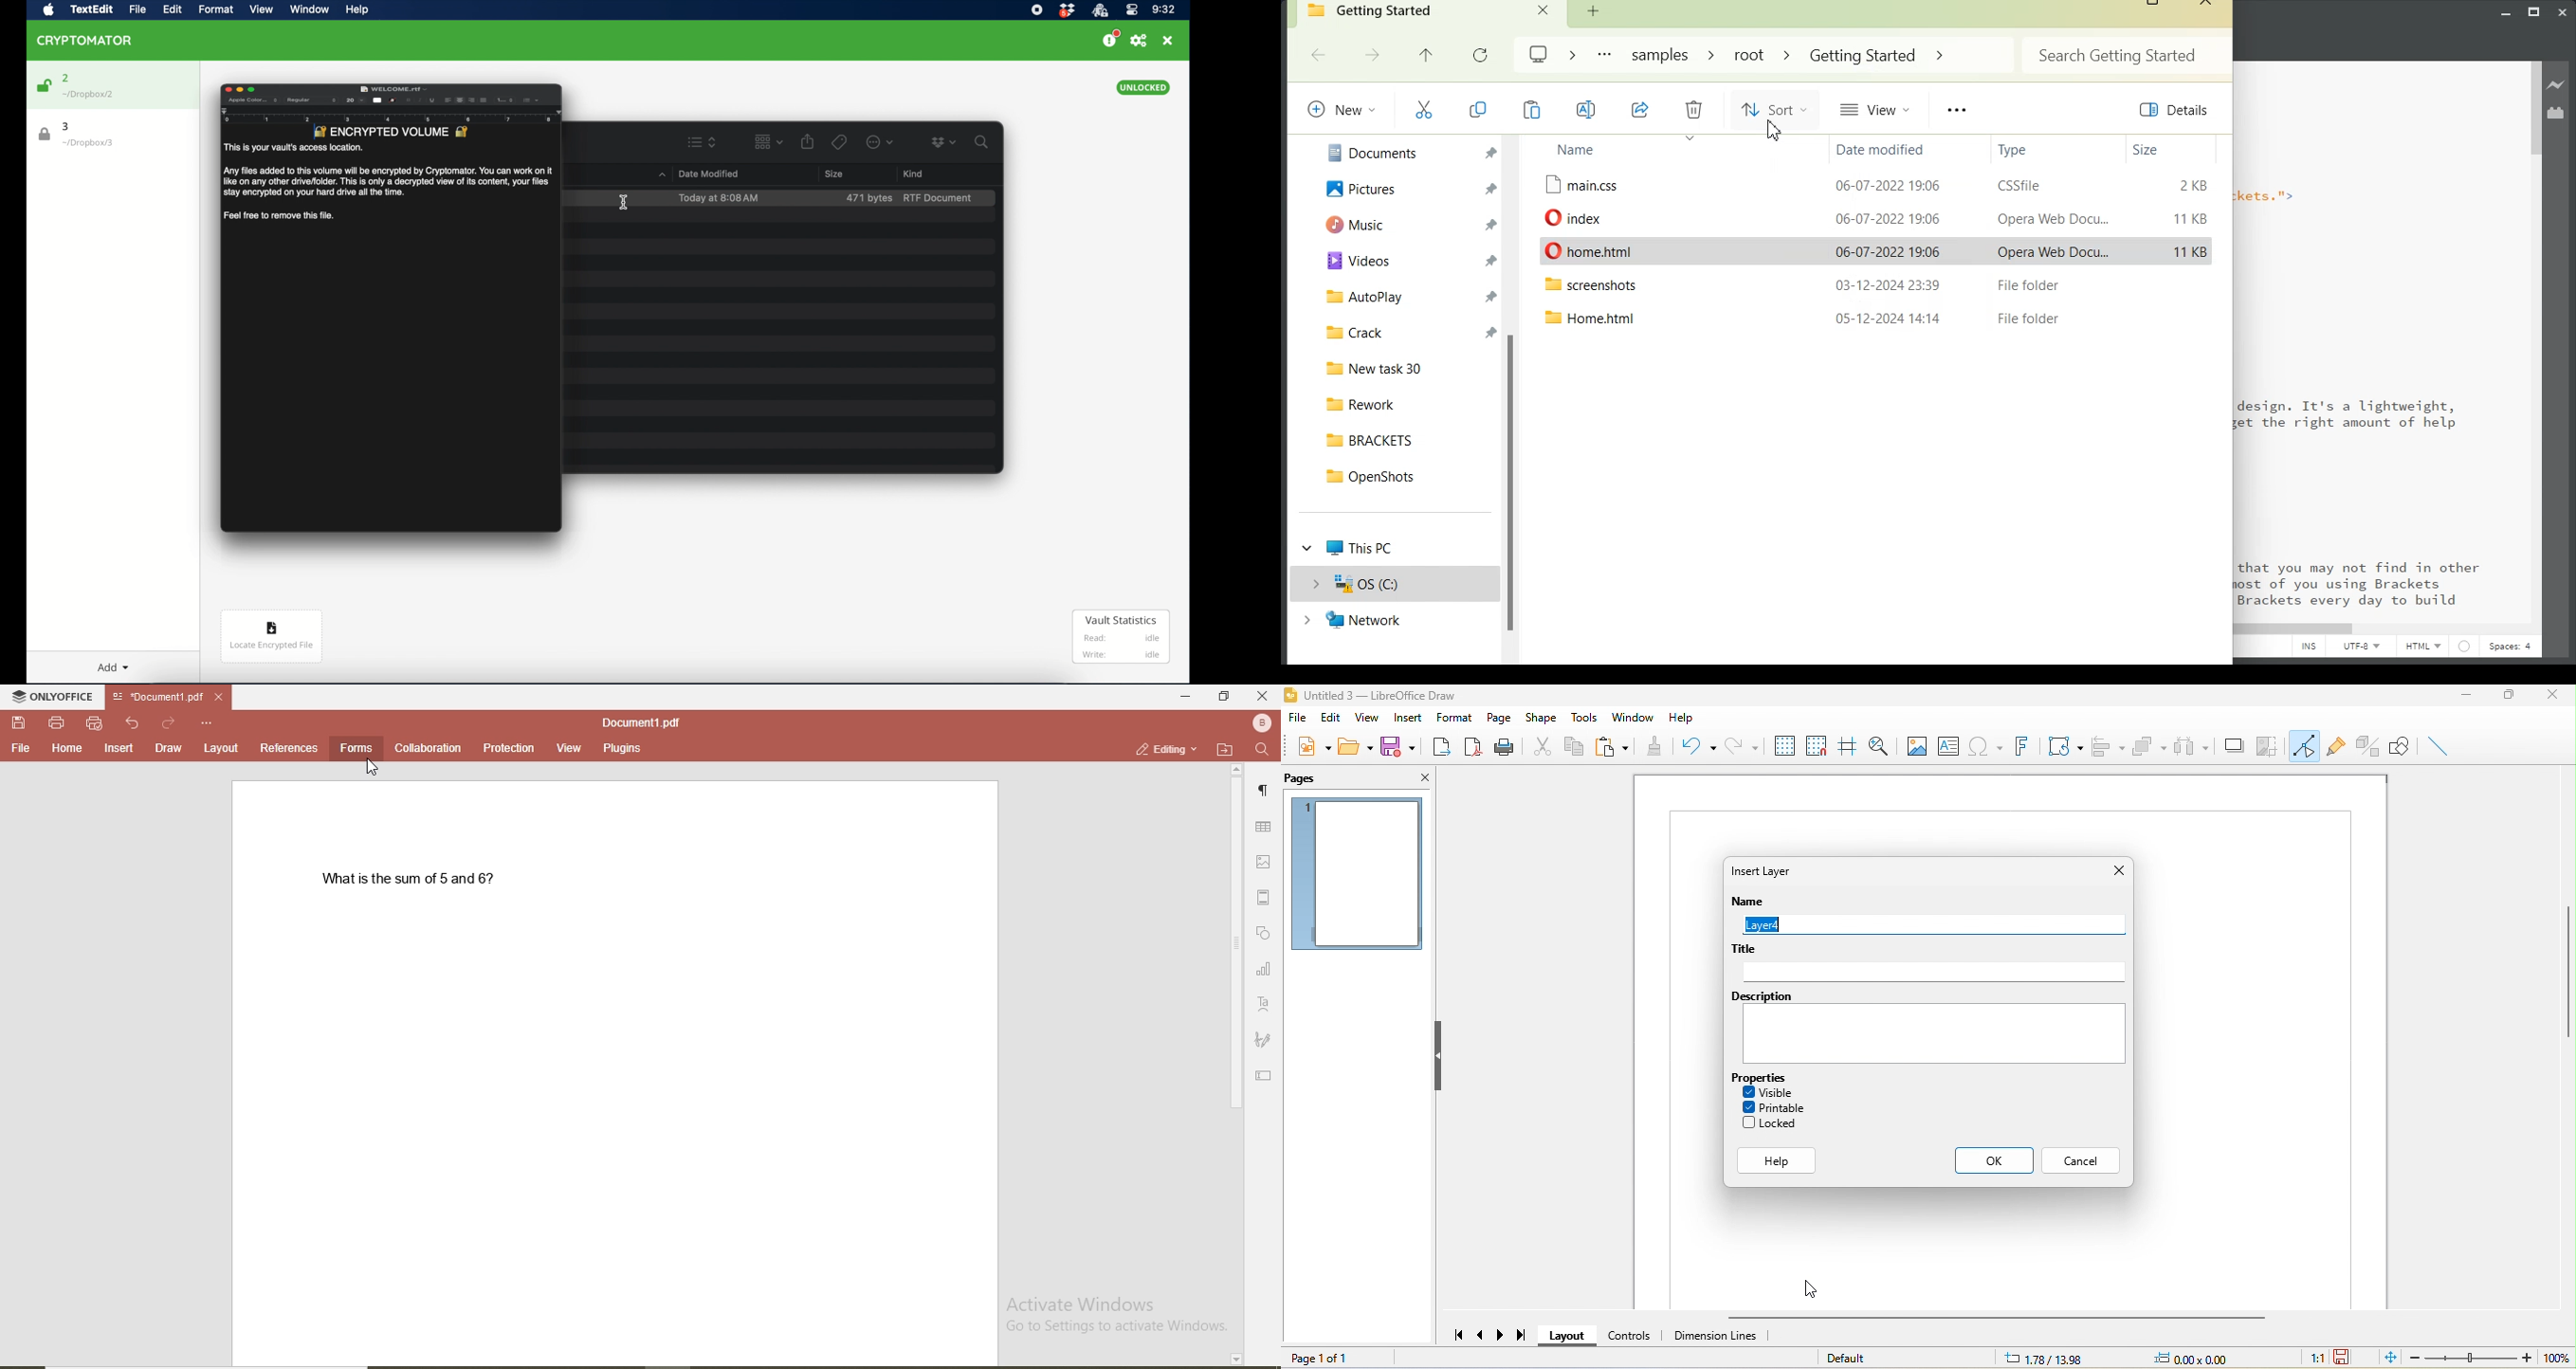 This screenshot has height=1372, width=2576. I want to click on support us, so click(1112, 39).